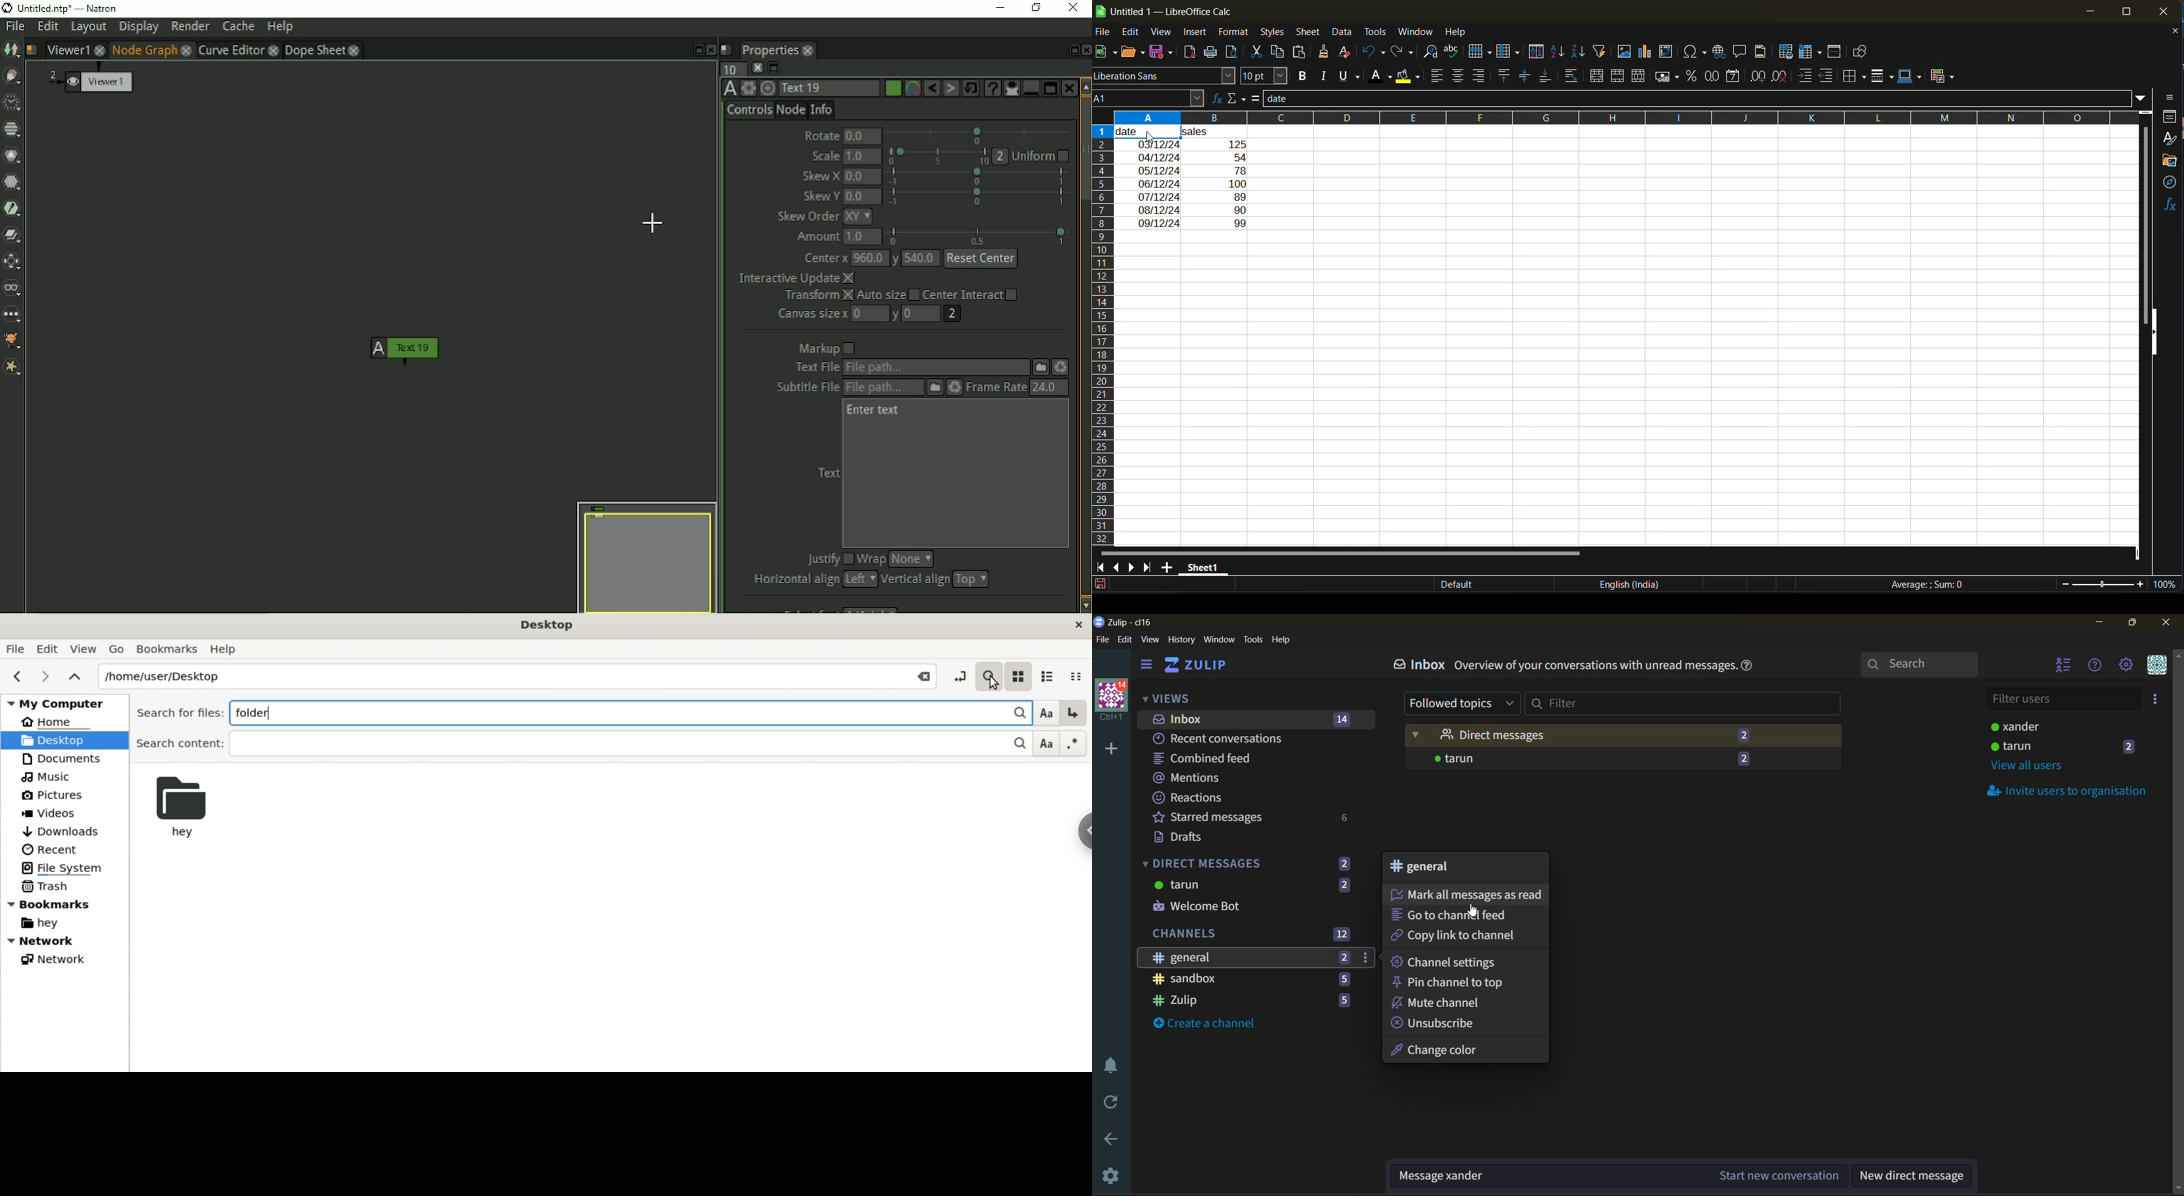  I want to click on toggle location entry, so click(959, 673).